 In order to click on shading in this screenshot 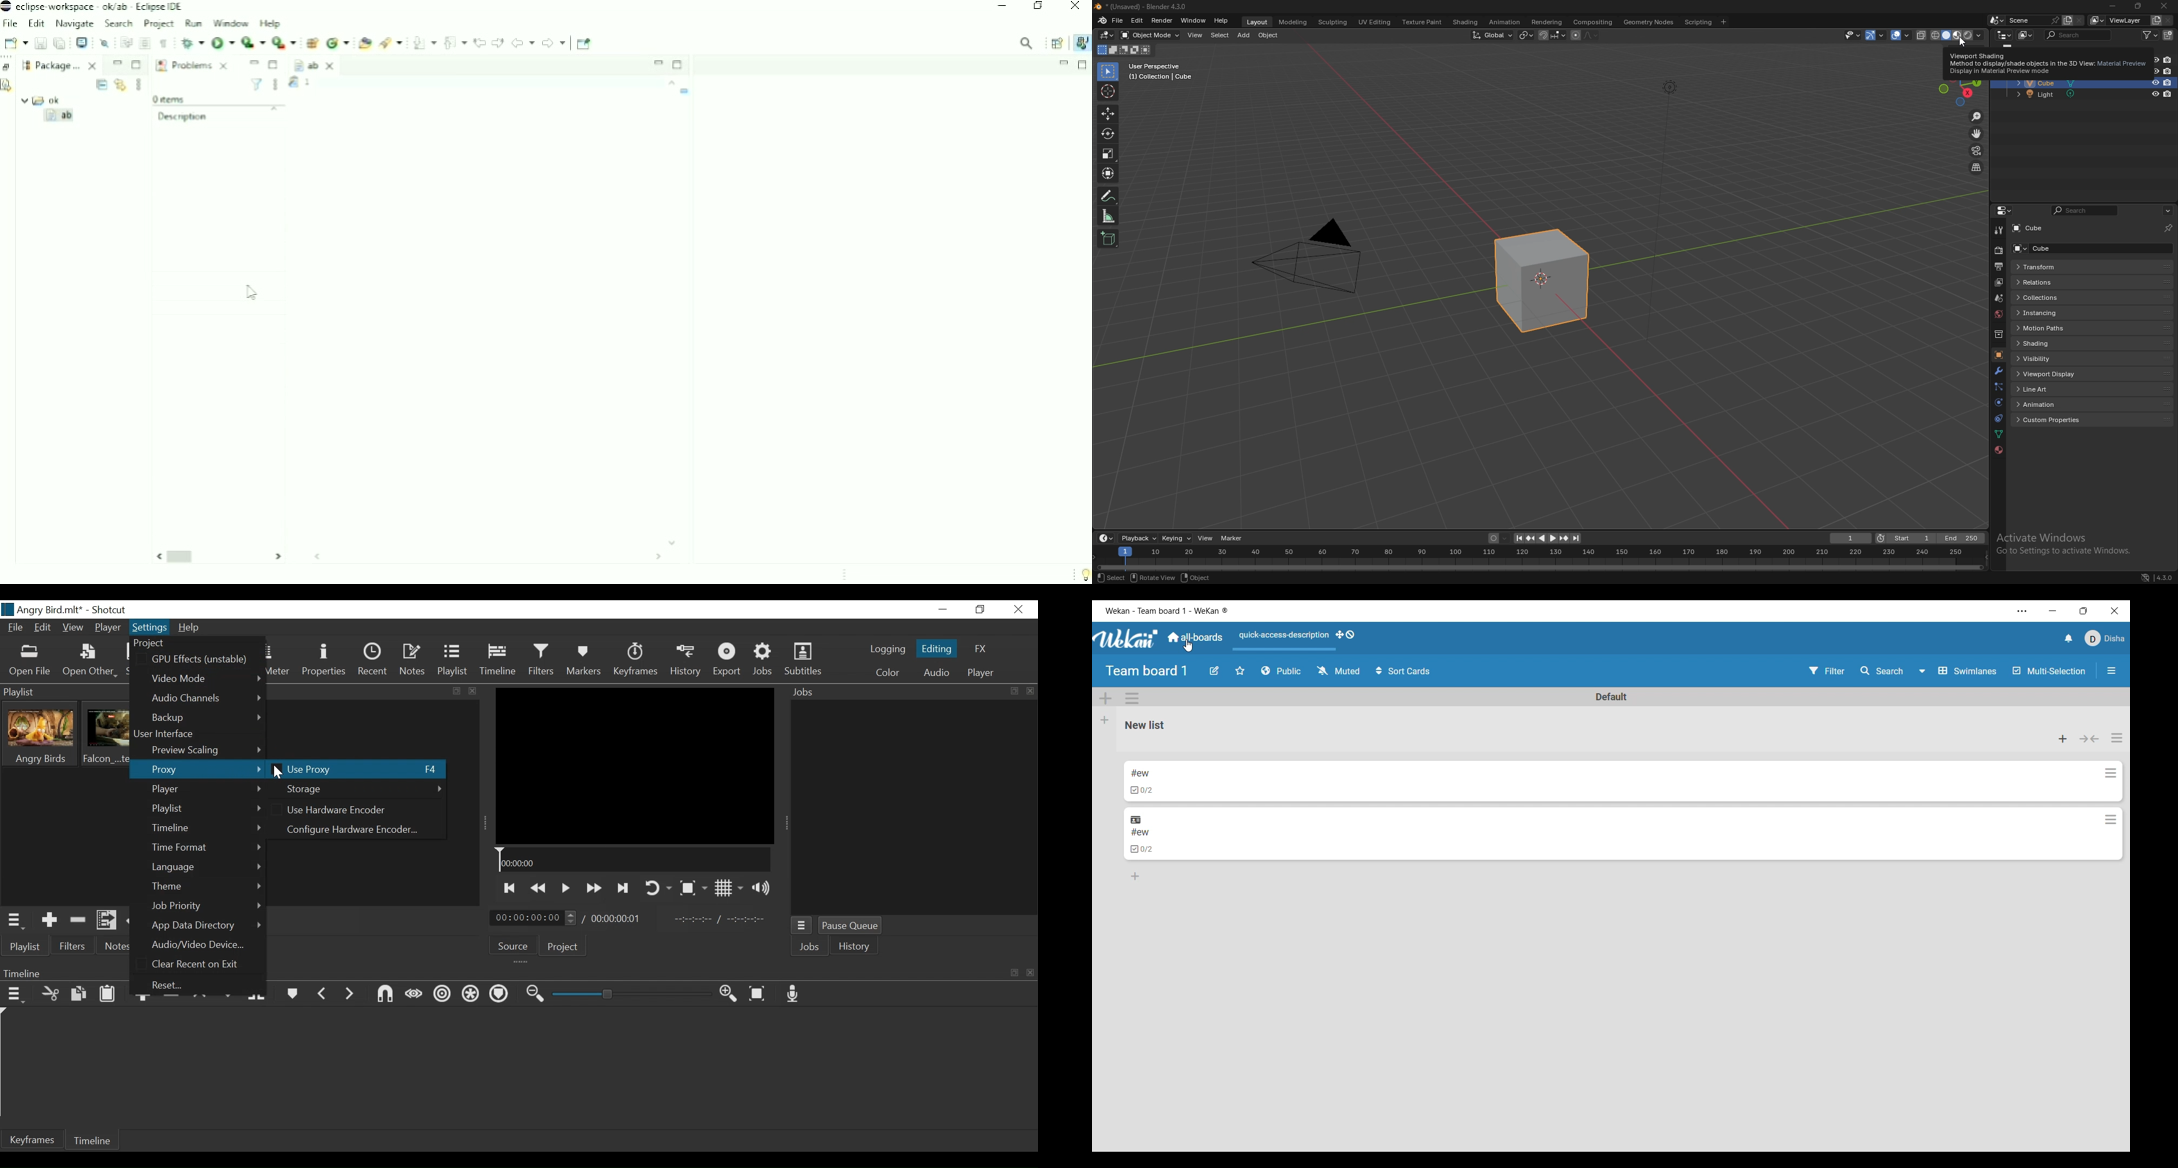, I will do `click(1466, 23)`.